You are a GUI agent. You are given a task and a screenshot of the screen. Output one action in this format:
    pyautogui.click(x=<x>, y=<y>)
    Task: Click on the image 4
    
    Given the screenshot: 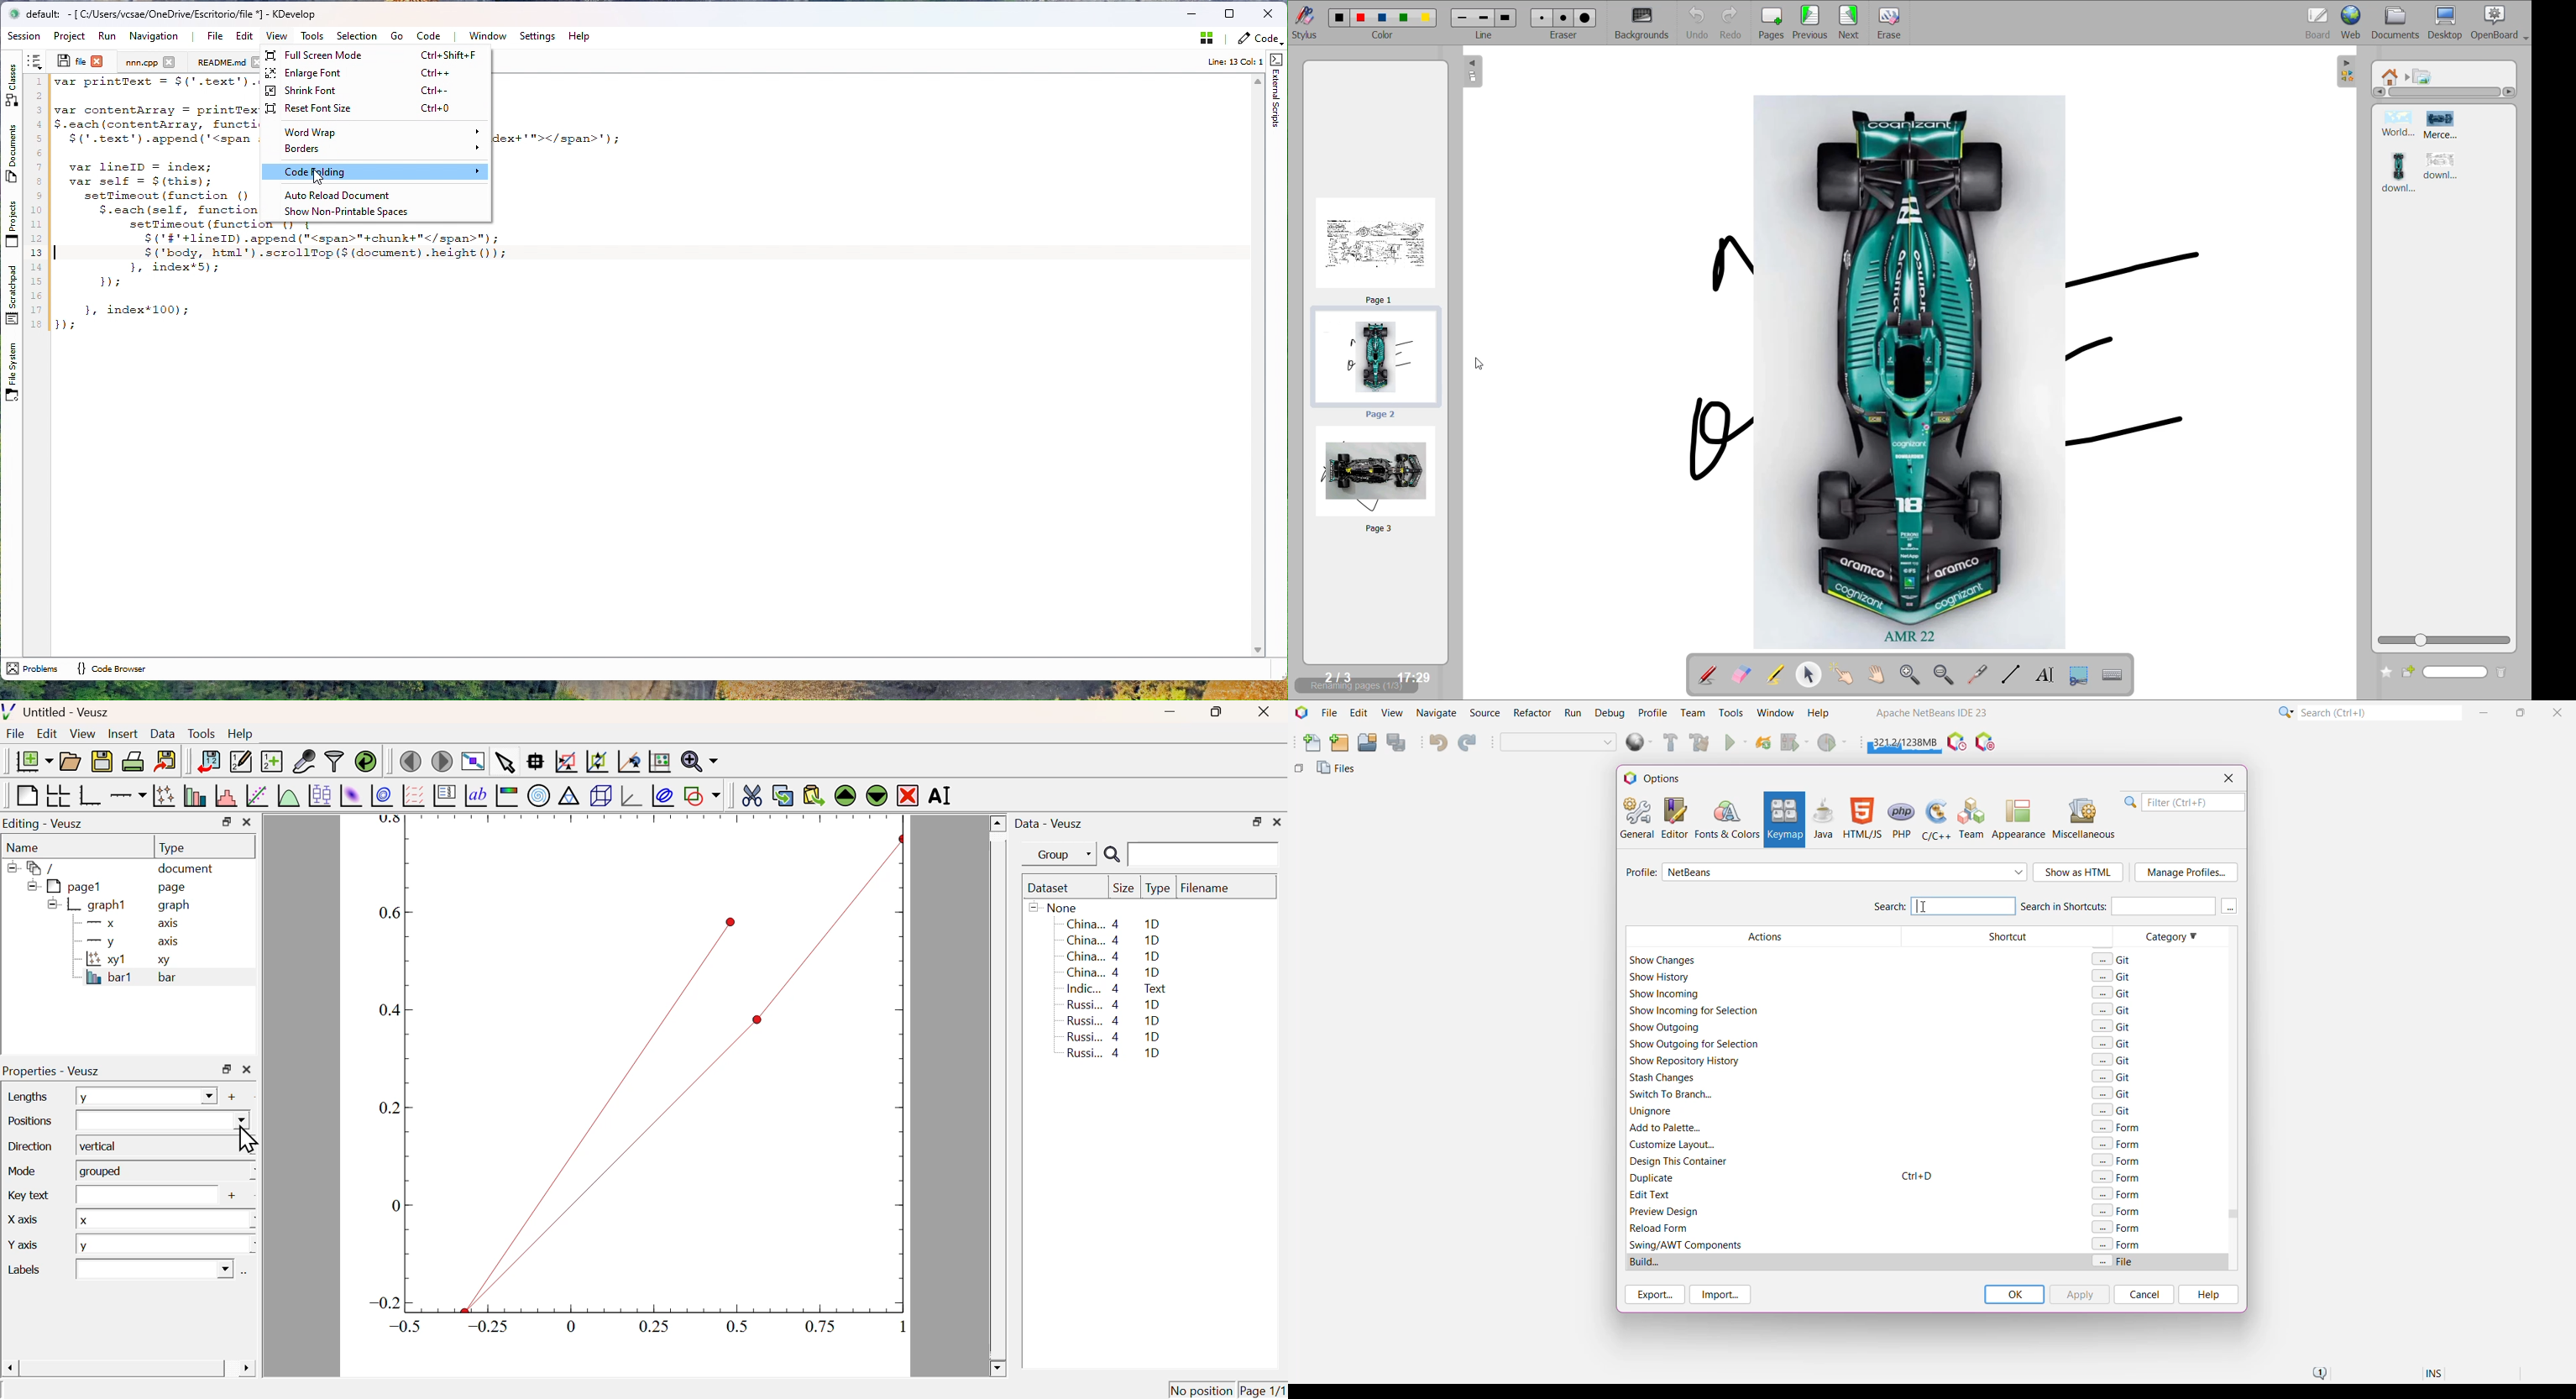 What is the action you would take?
    pyautogui.click(x=2442, y=167)
    